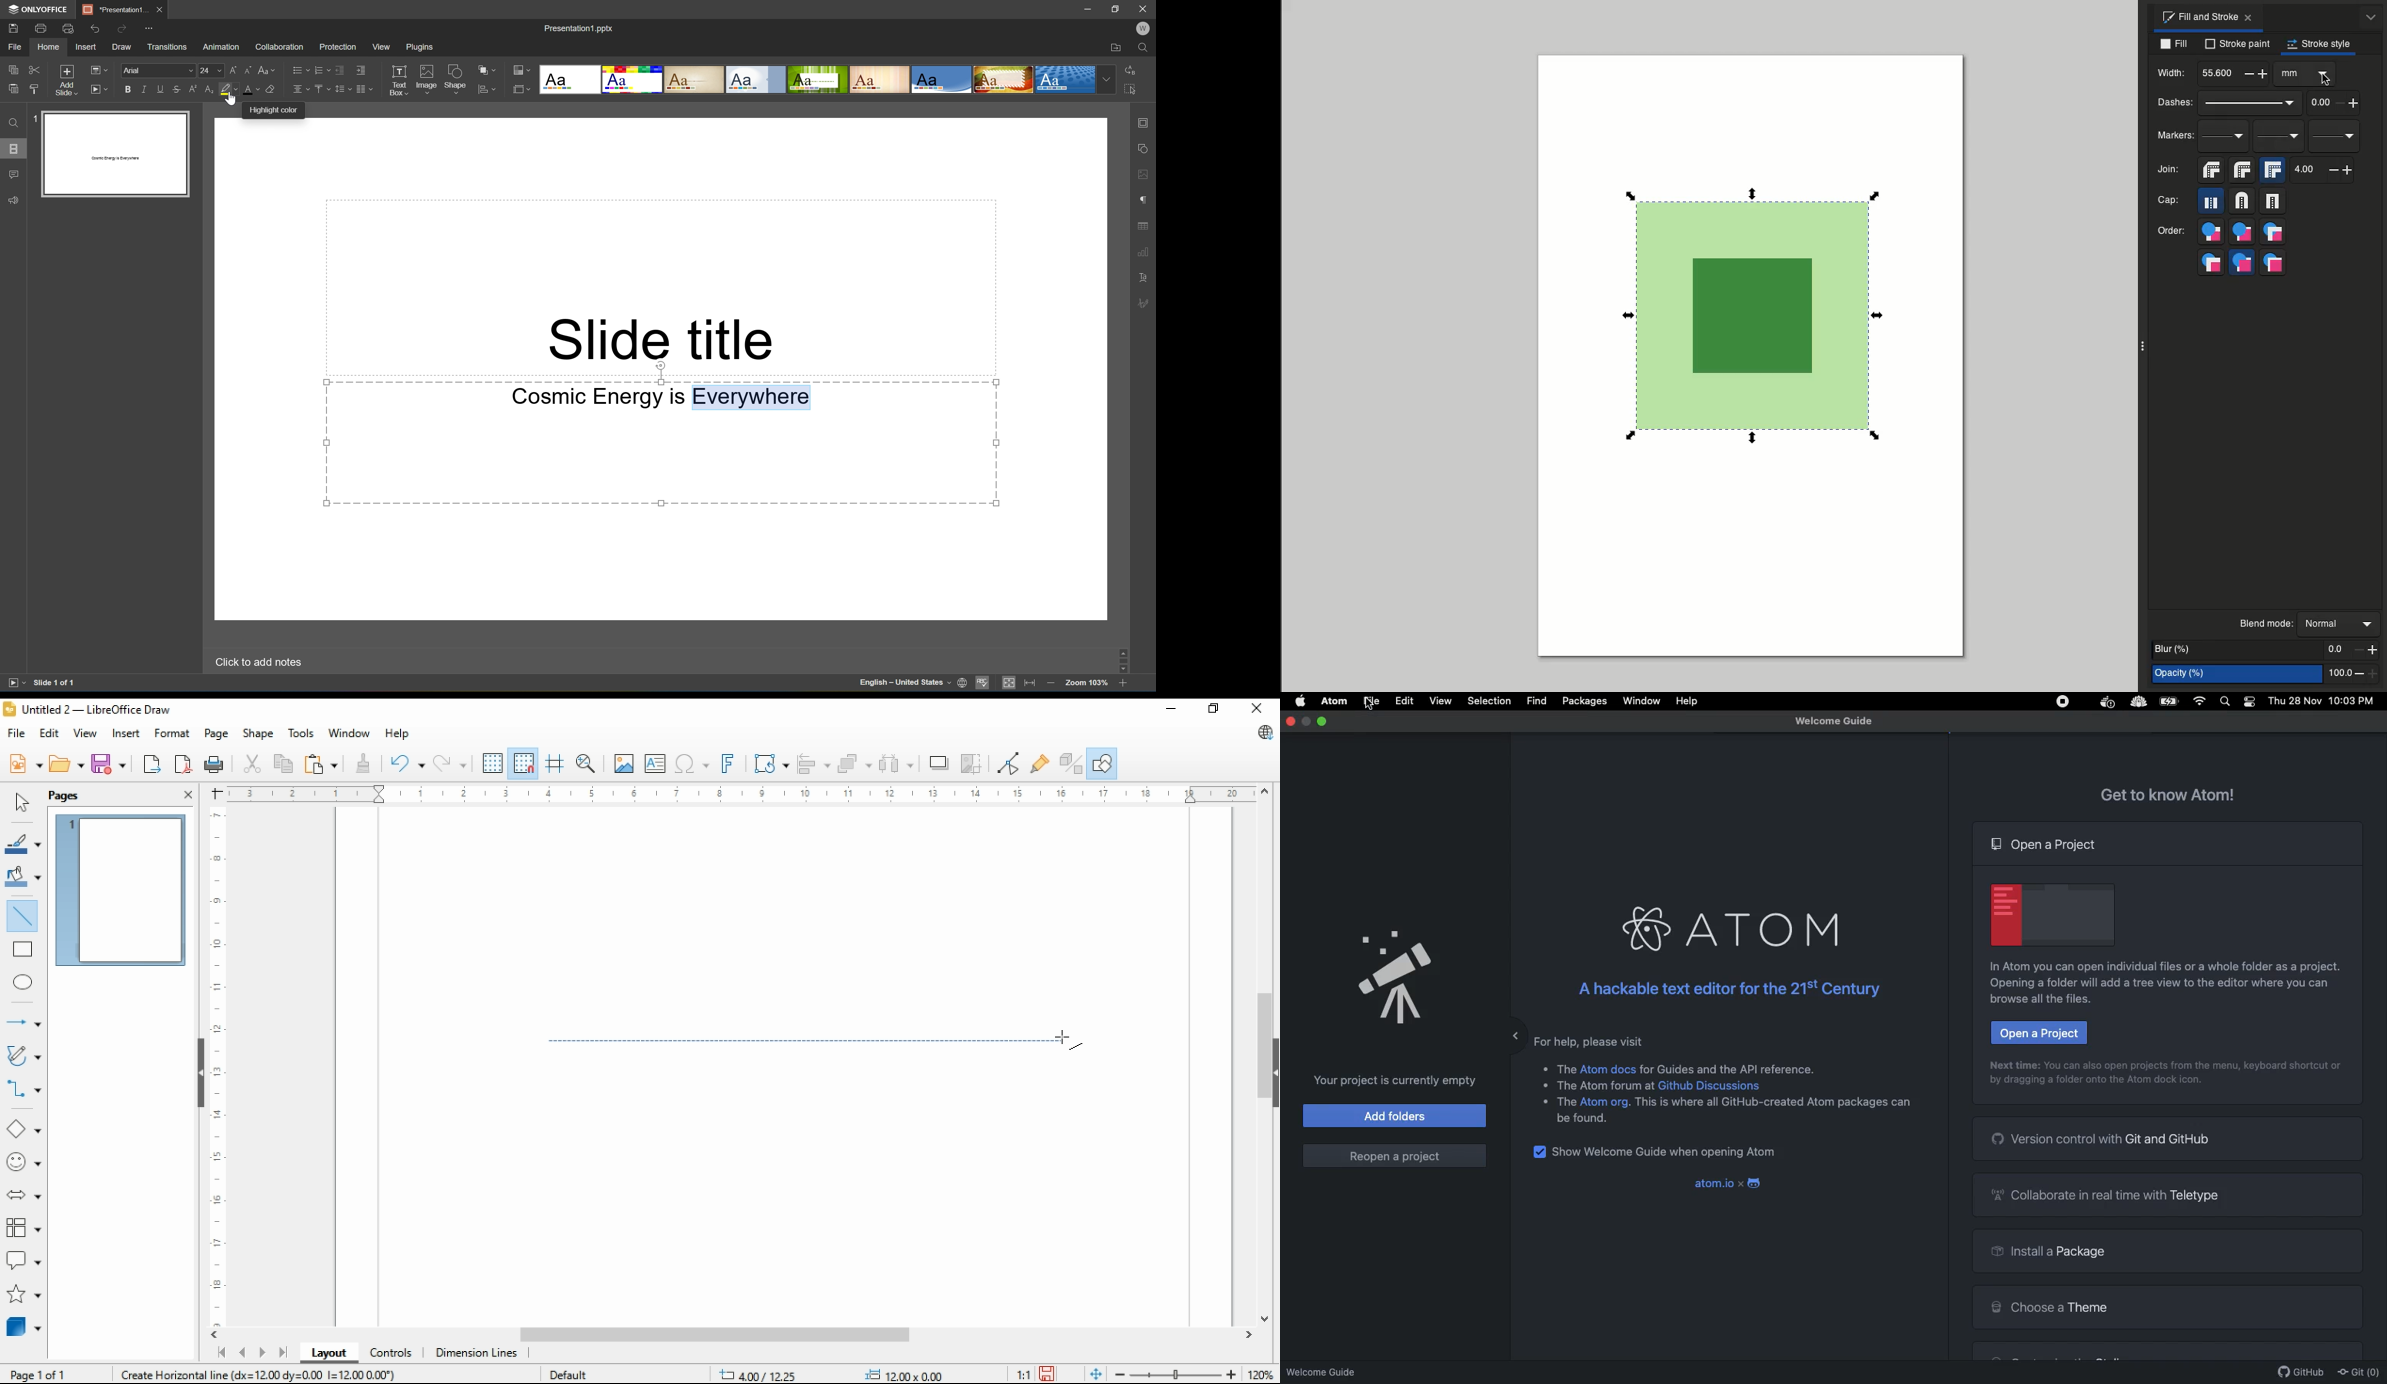 This screenshot has width=2408, height=1400. Describe the element at coordinates (1141, 200) in the screenshot. I see `Paragraph settings` at that location.